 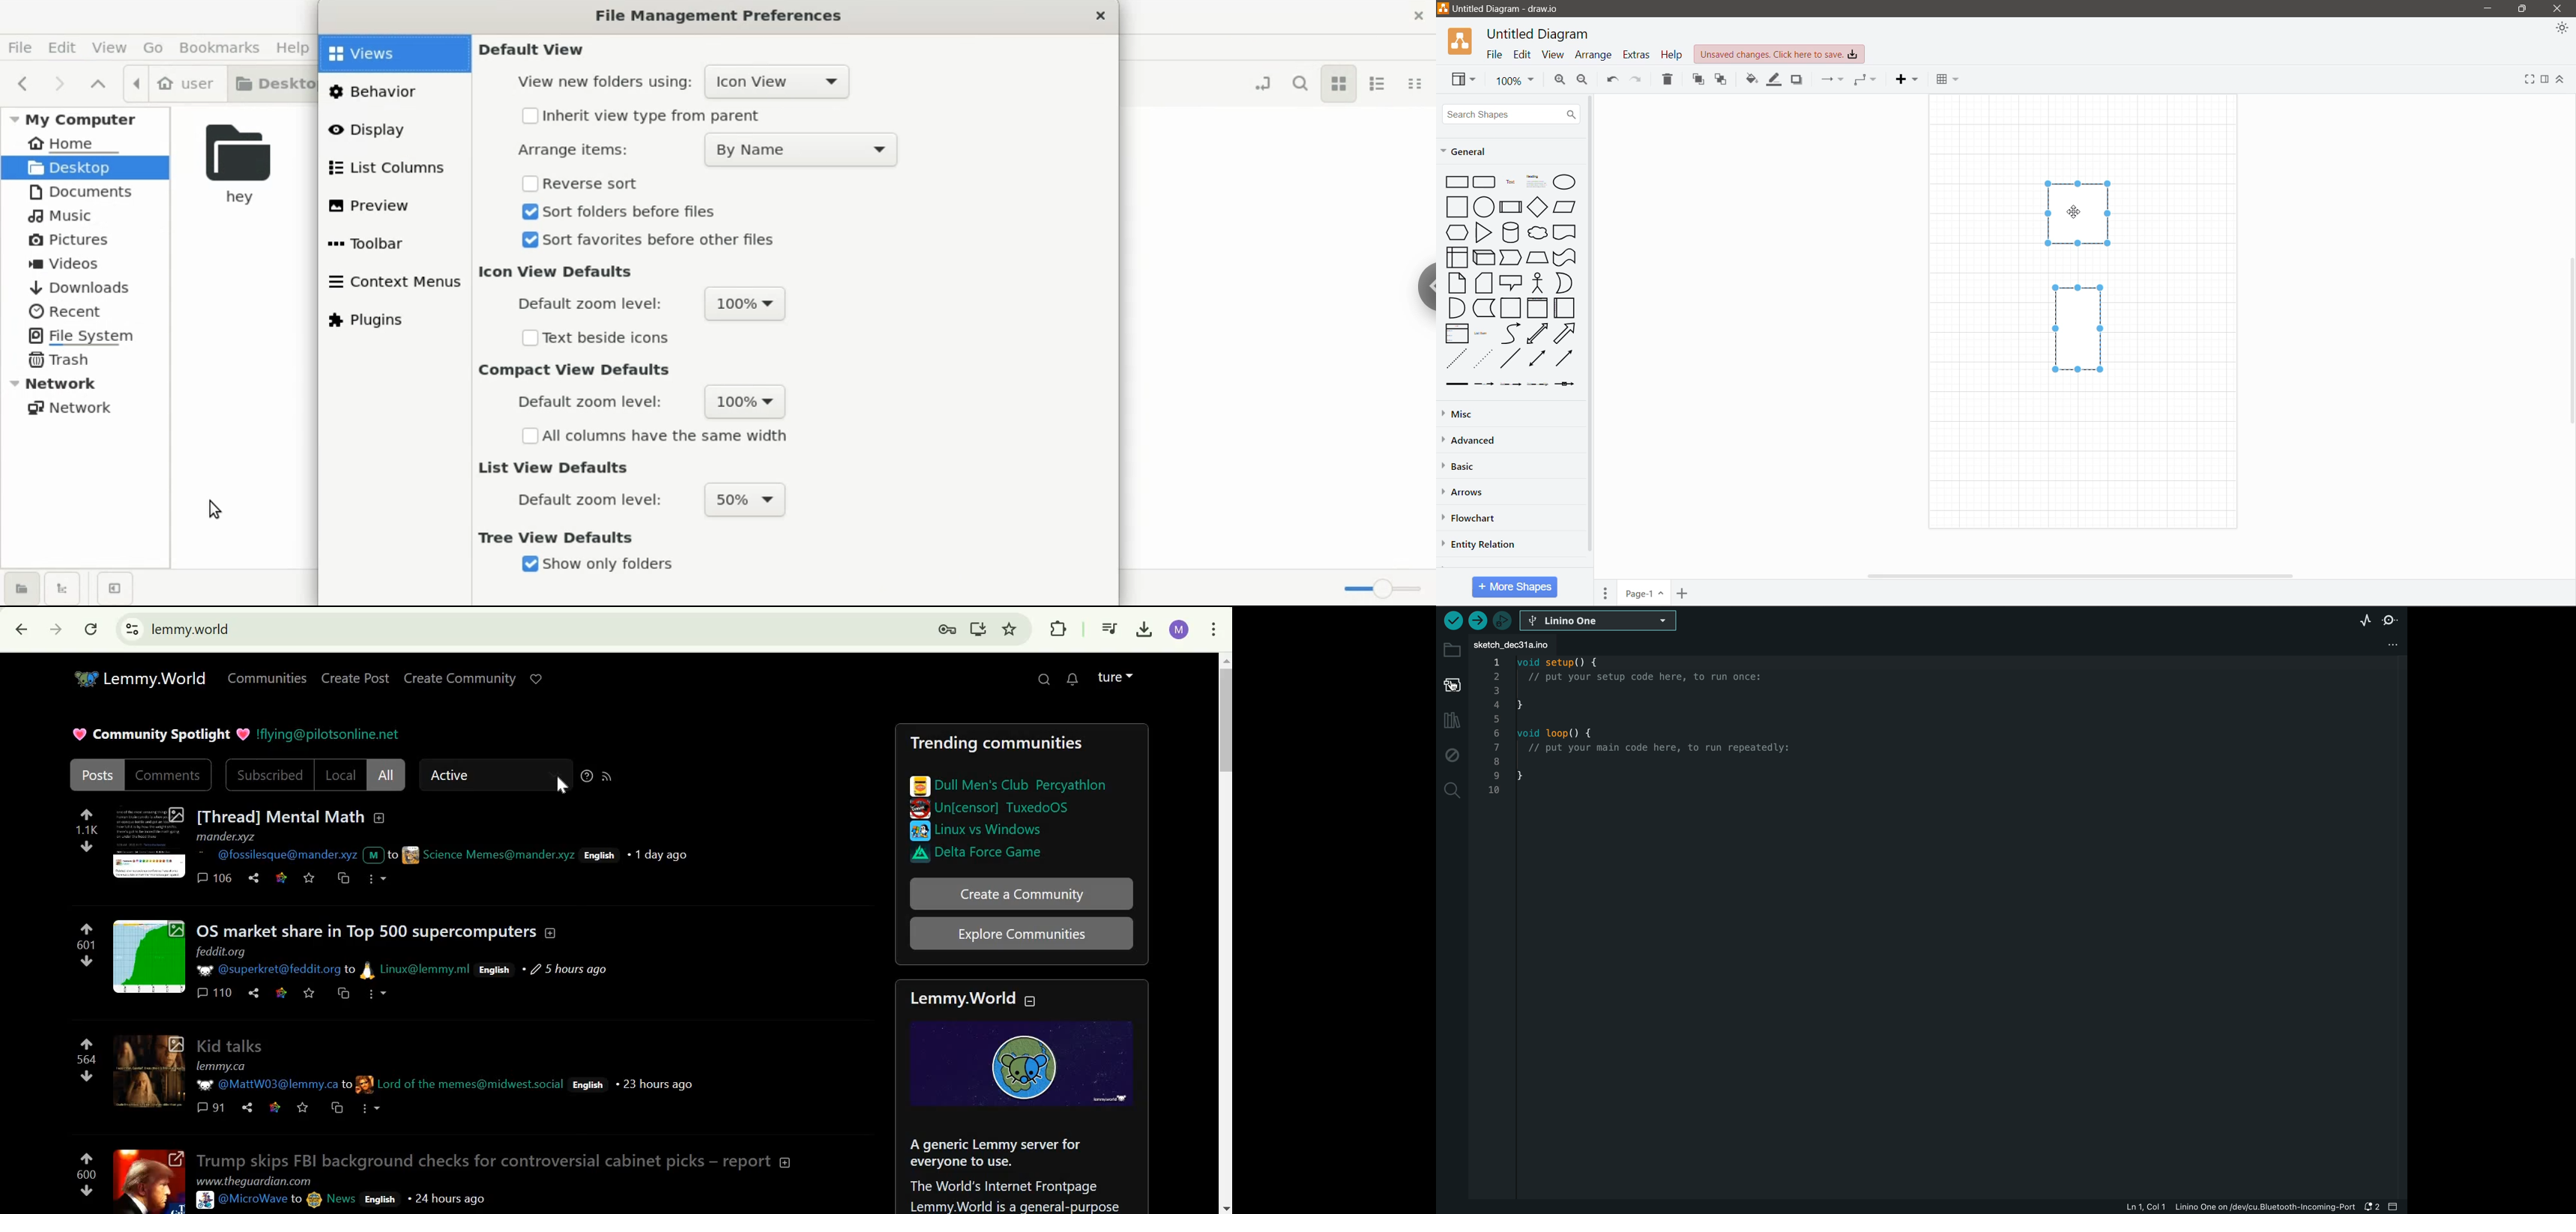 What do you see at coordinates (1645, 593) in the screenshot?
I see `Page Number` at bounding box center [1645, 593].